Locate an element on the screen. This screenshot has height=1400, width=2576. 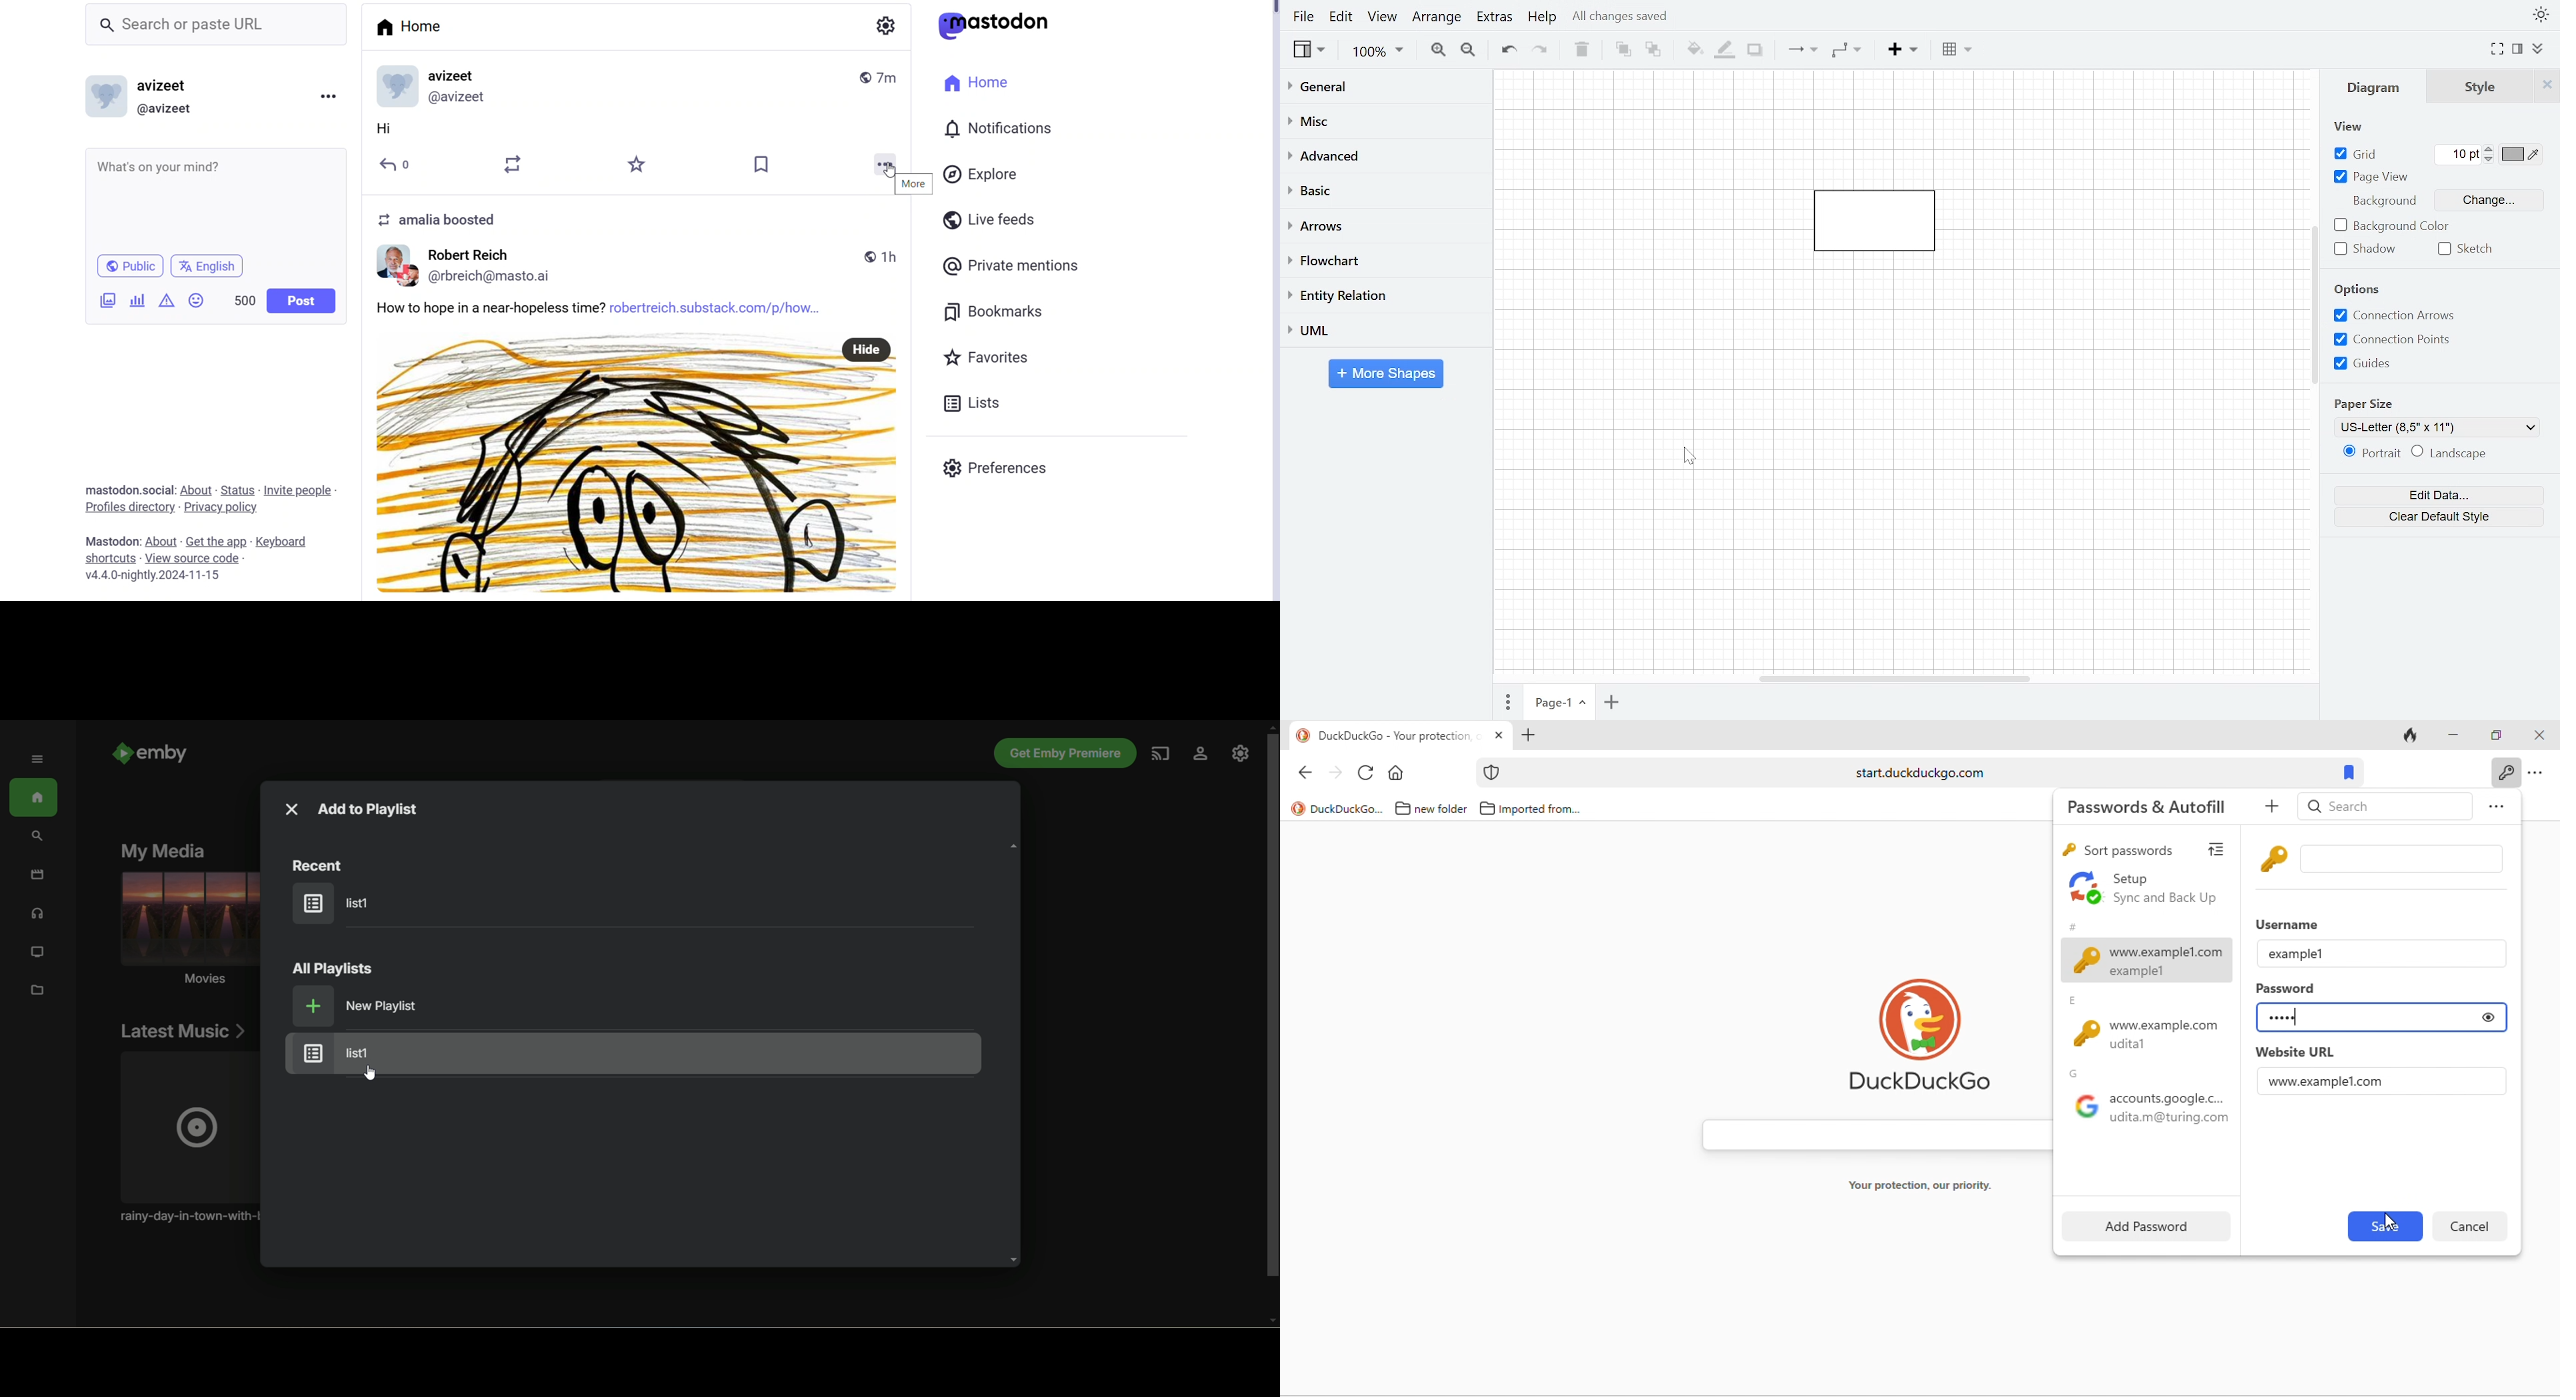
minimize is located at coordinates (2450, 733).